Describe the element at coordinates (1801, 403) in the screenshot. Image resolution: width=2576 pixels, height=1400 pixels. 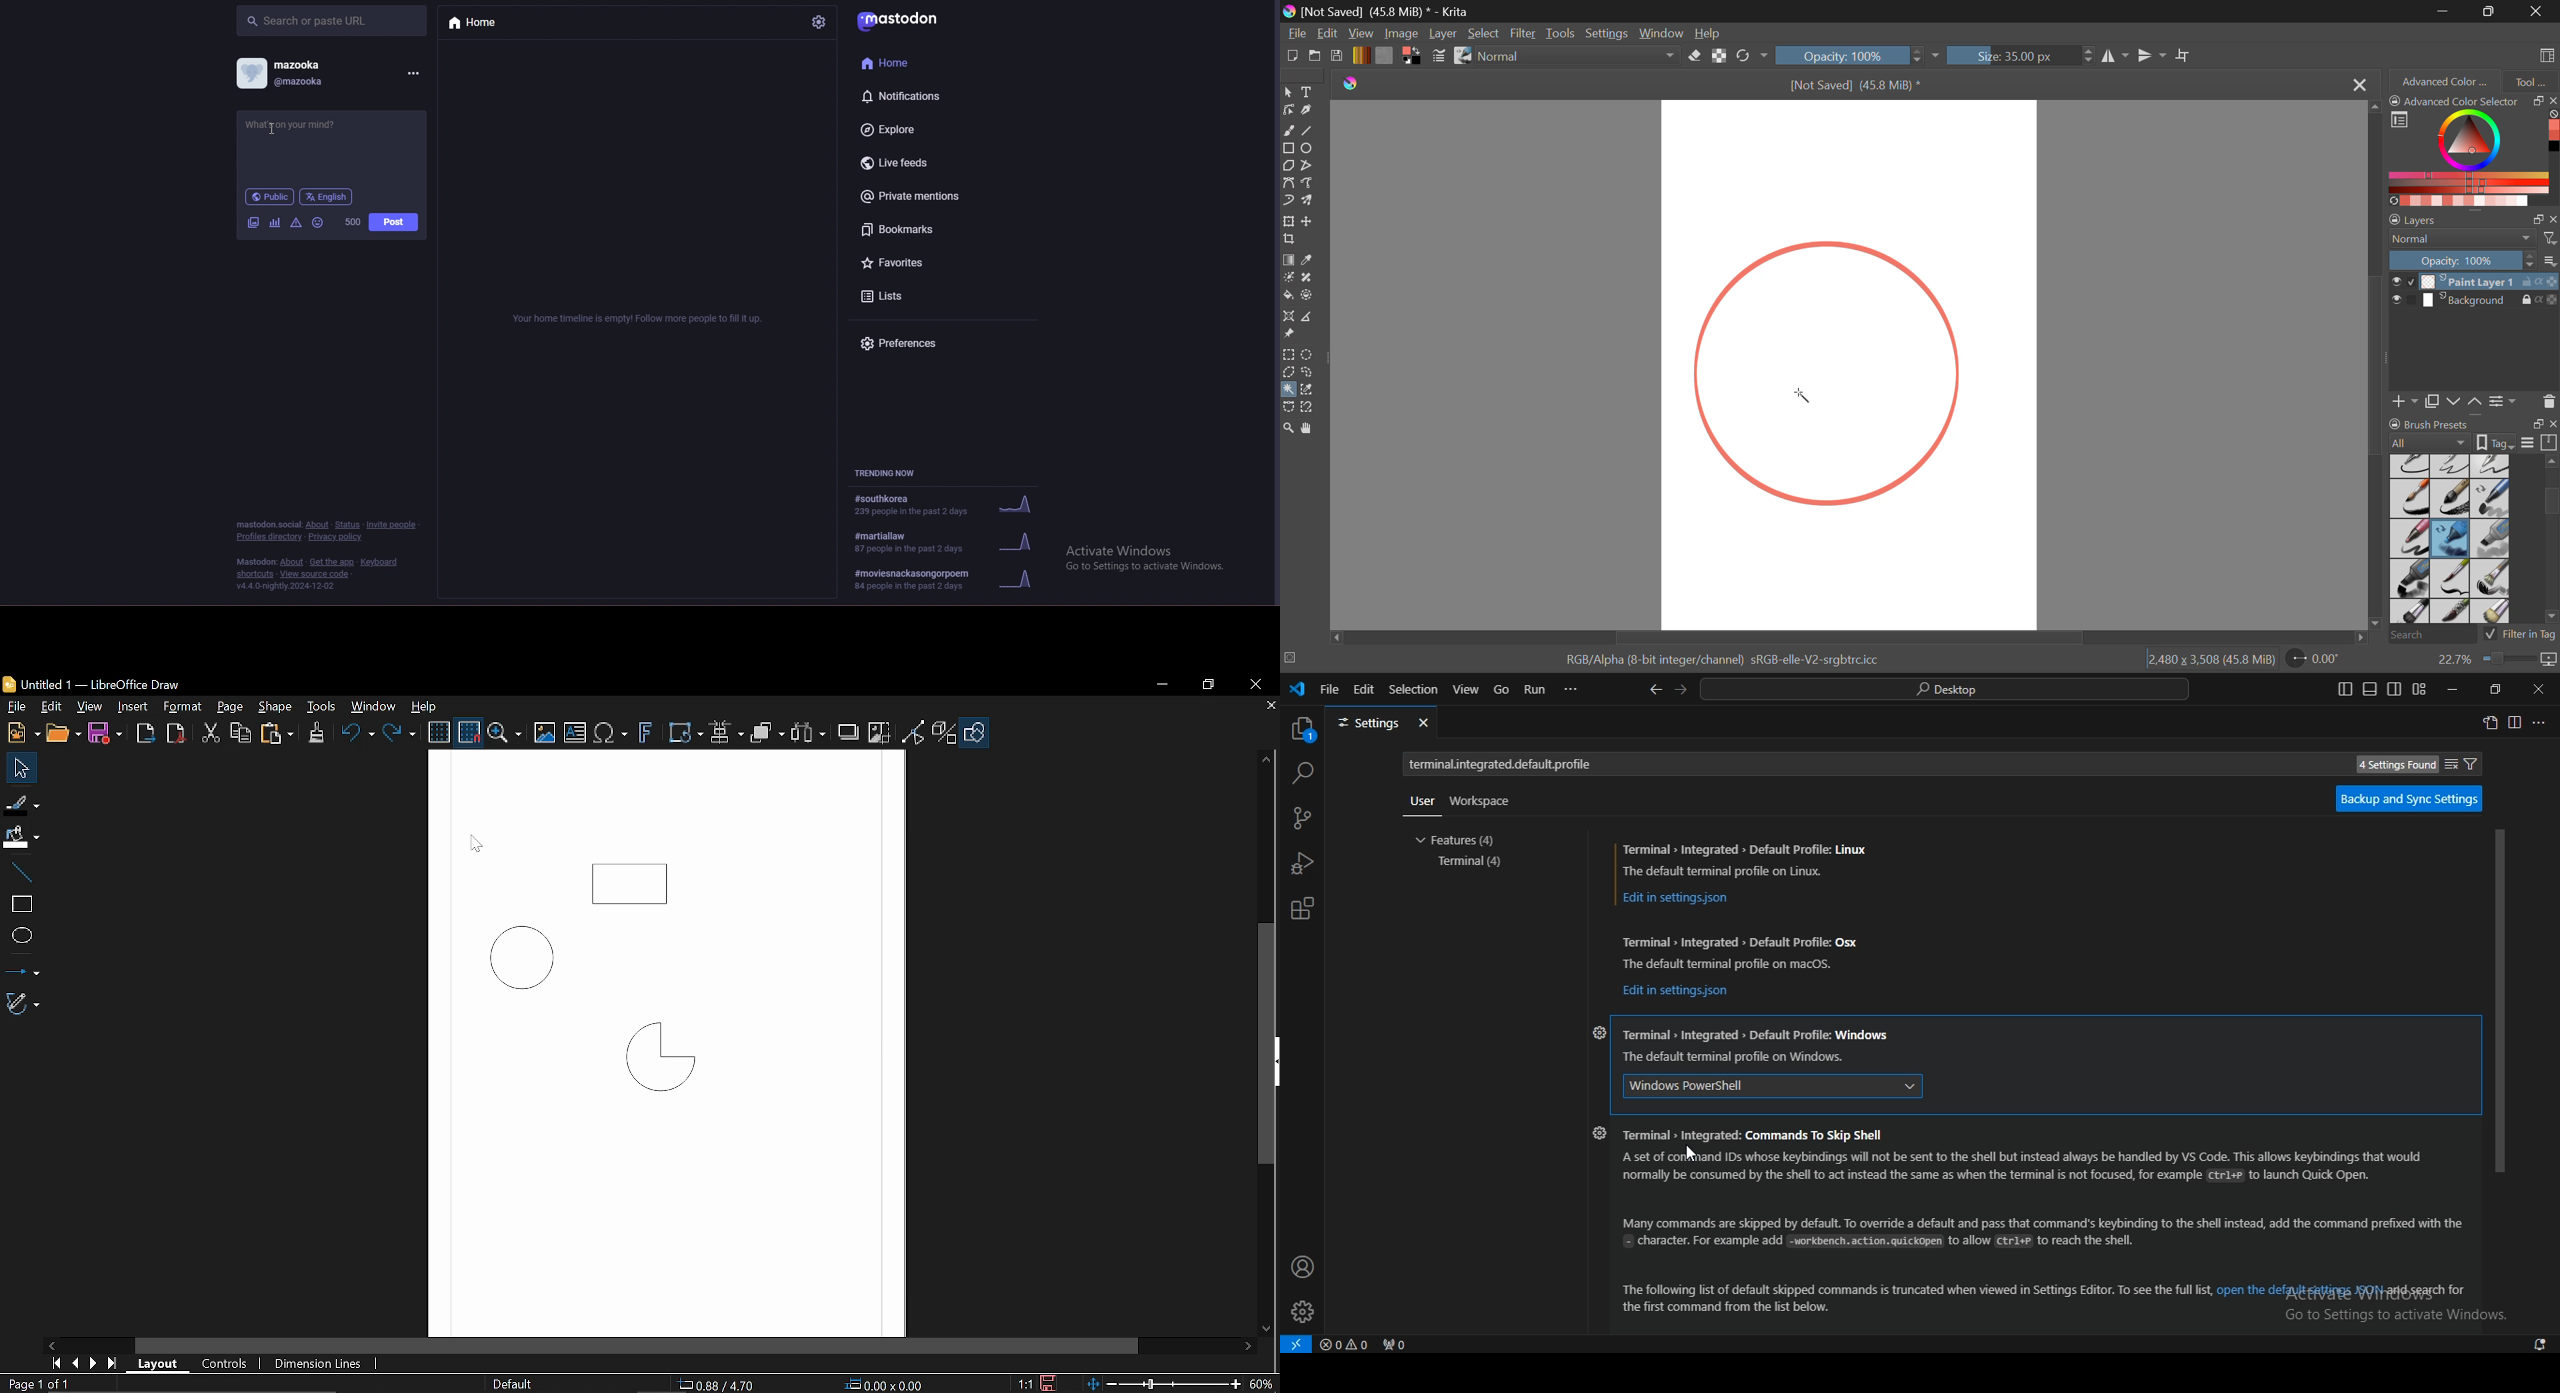
I see `Continuous Selection Tool in Circle` at that location.